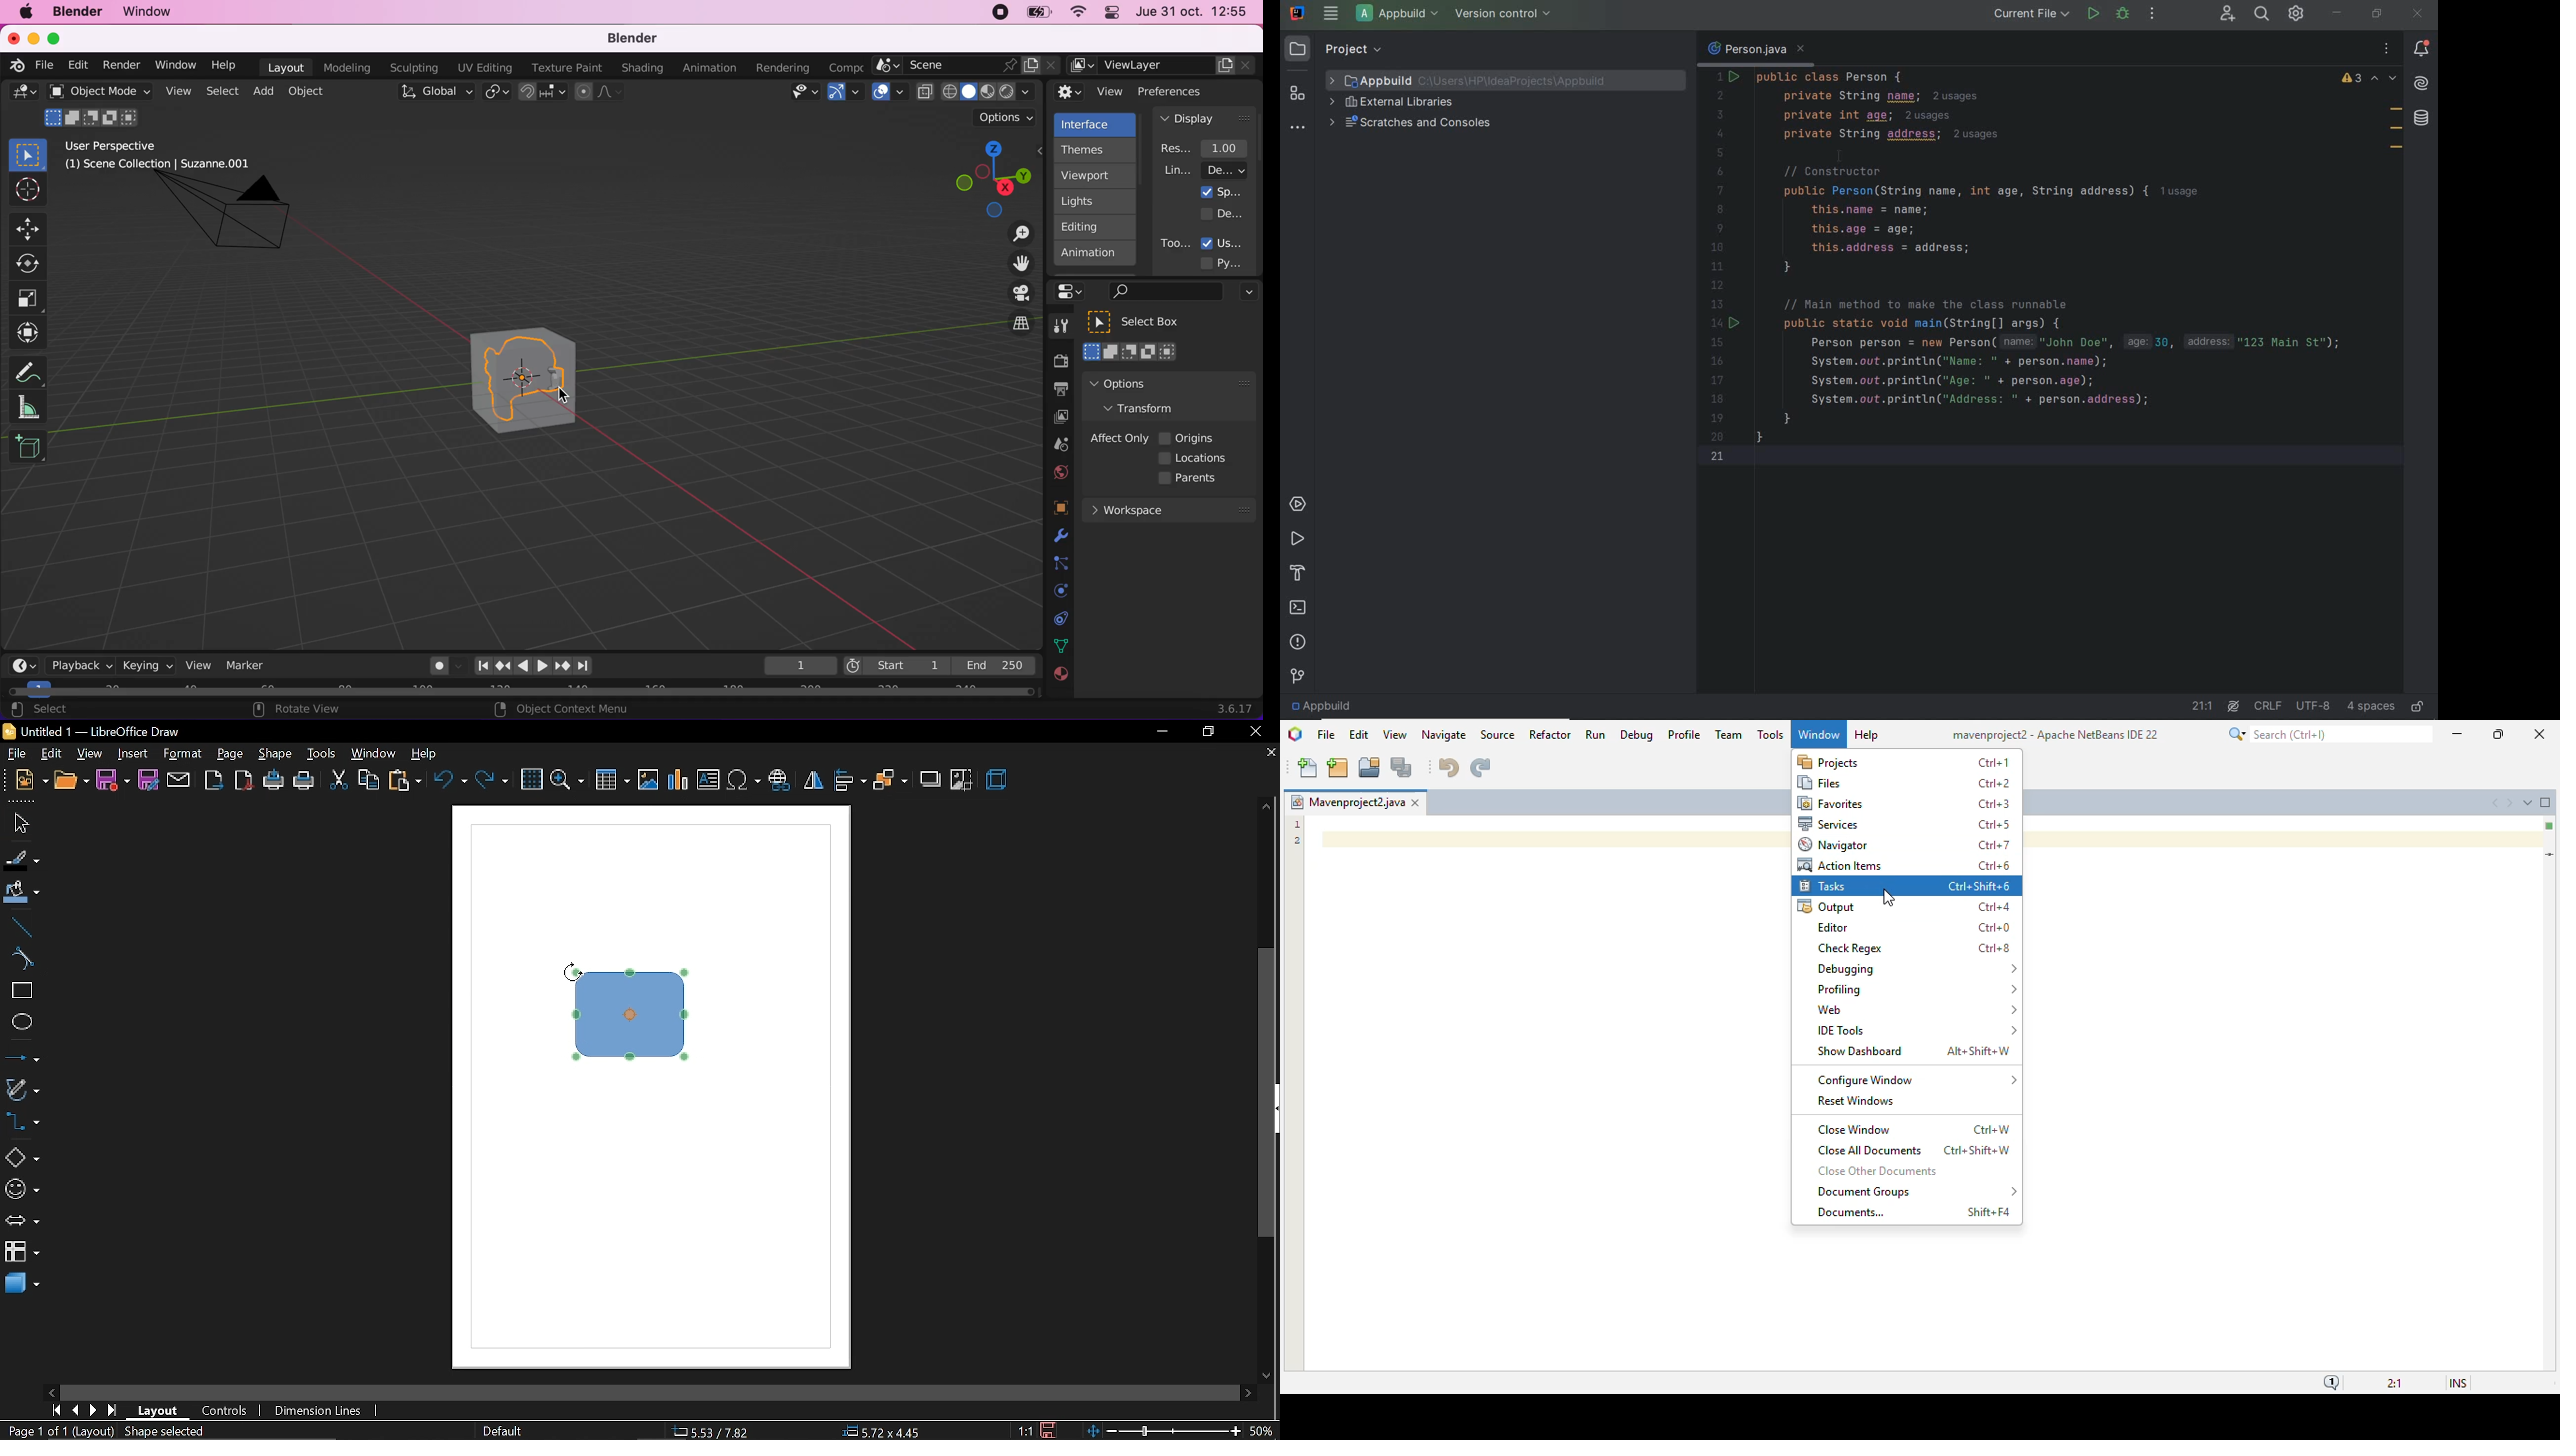 The image size is (2576, 1456). I want to click on constraints, so click(1060, 563).